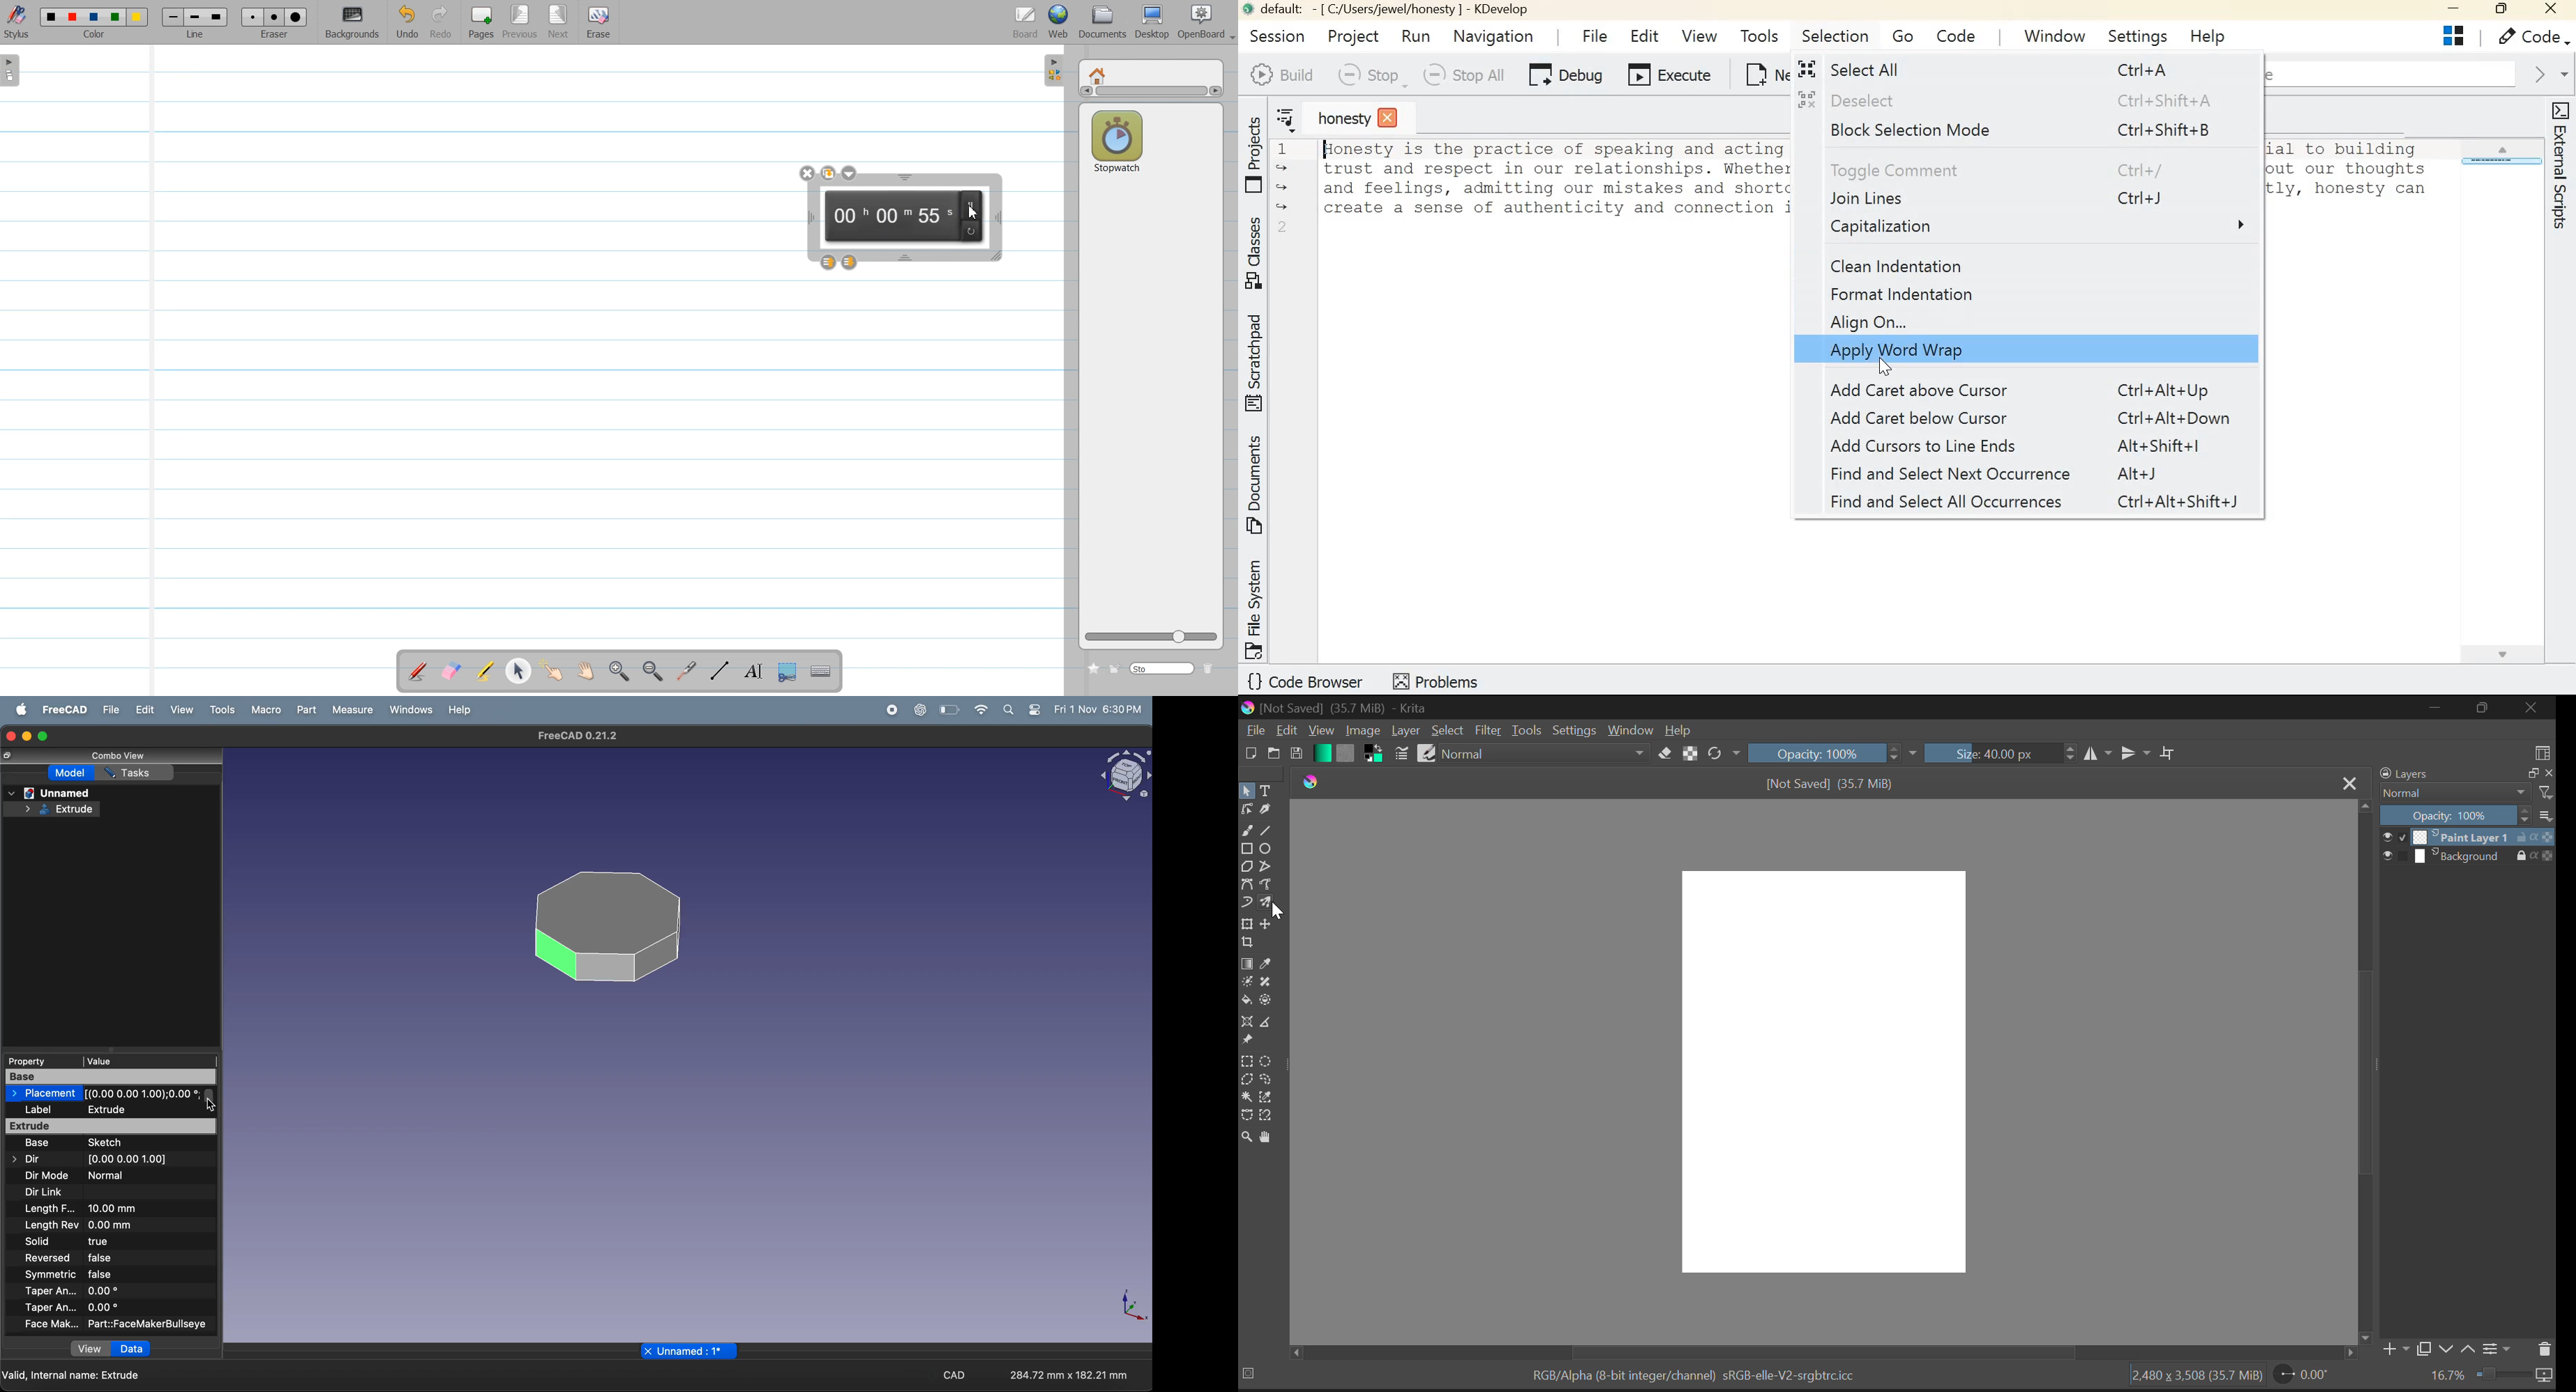 The width and height of the screenshot is (2576, 1400). I want to click on Bezier Curve Selection, so click(1246, 1116).